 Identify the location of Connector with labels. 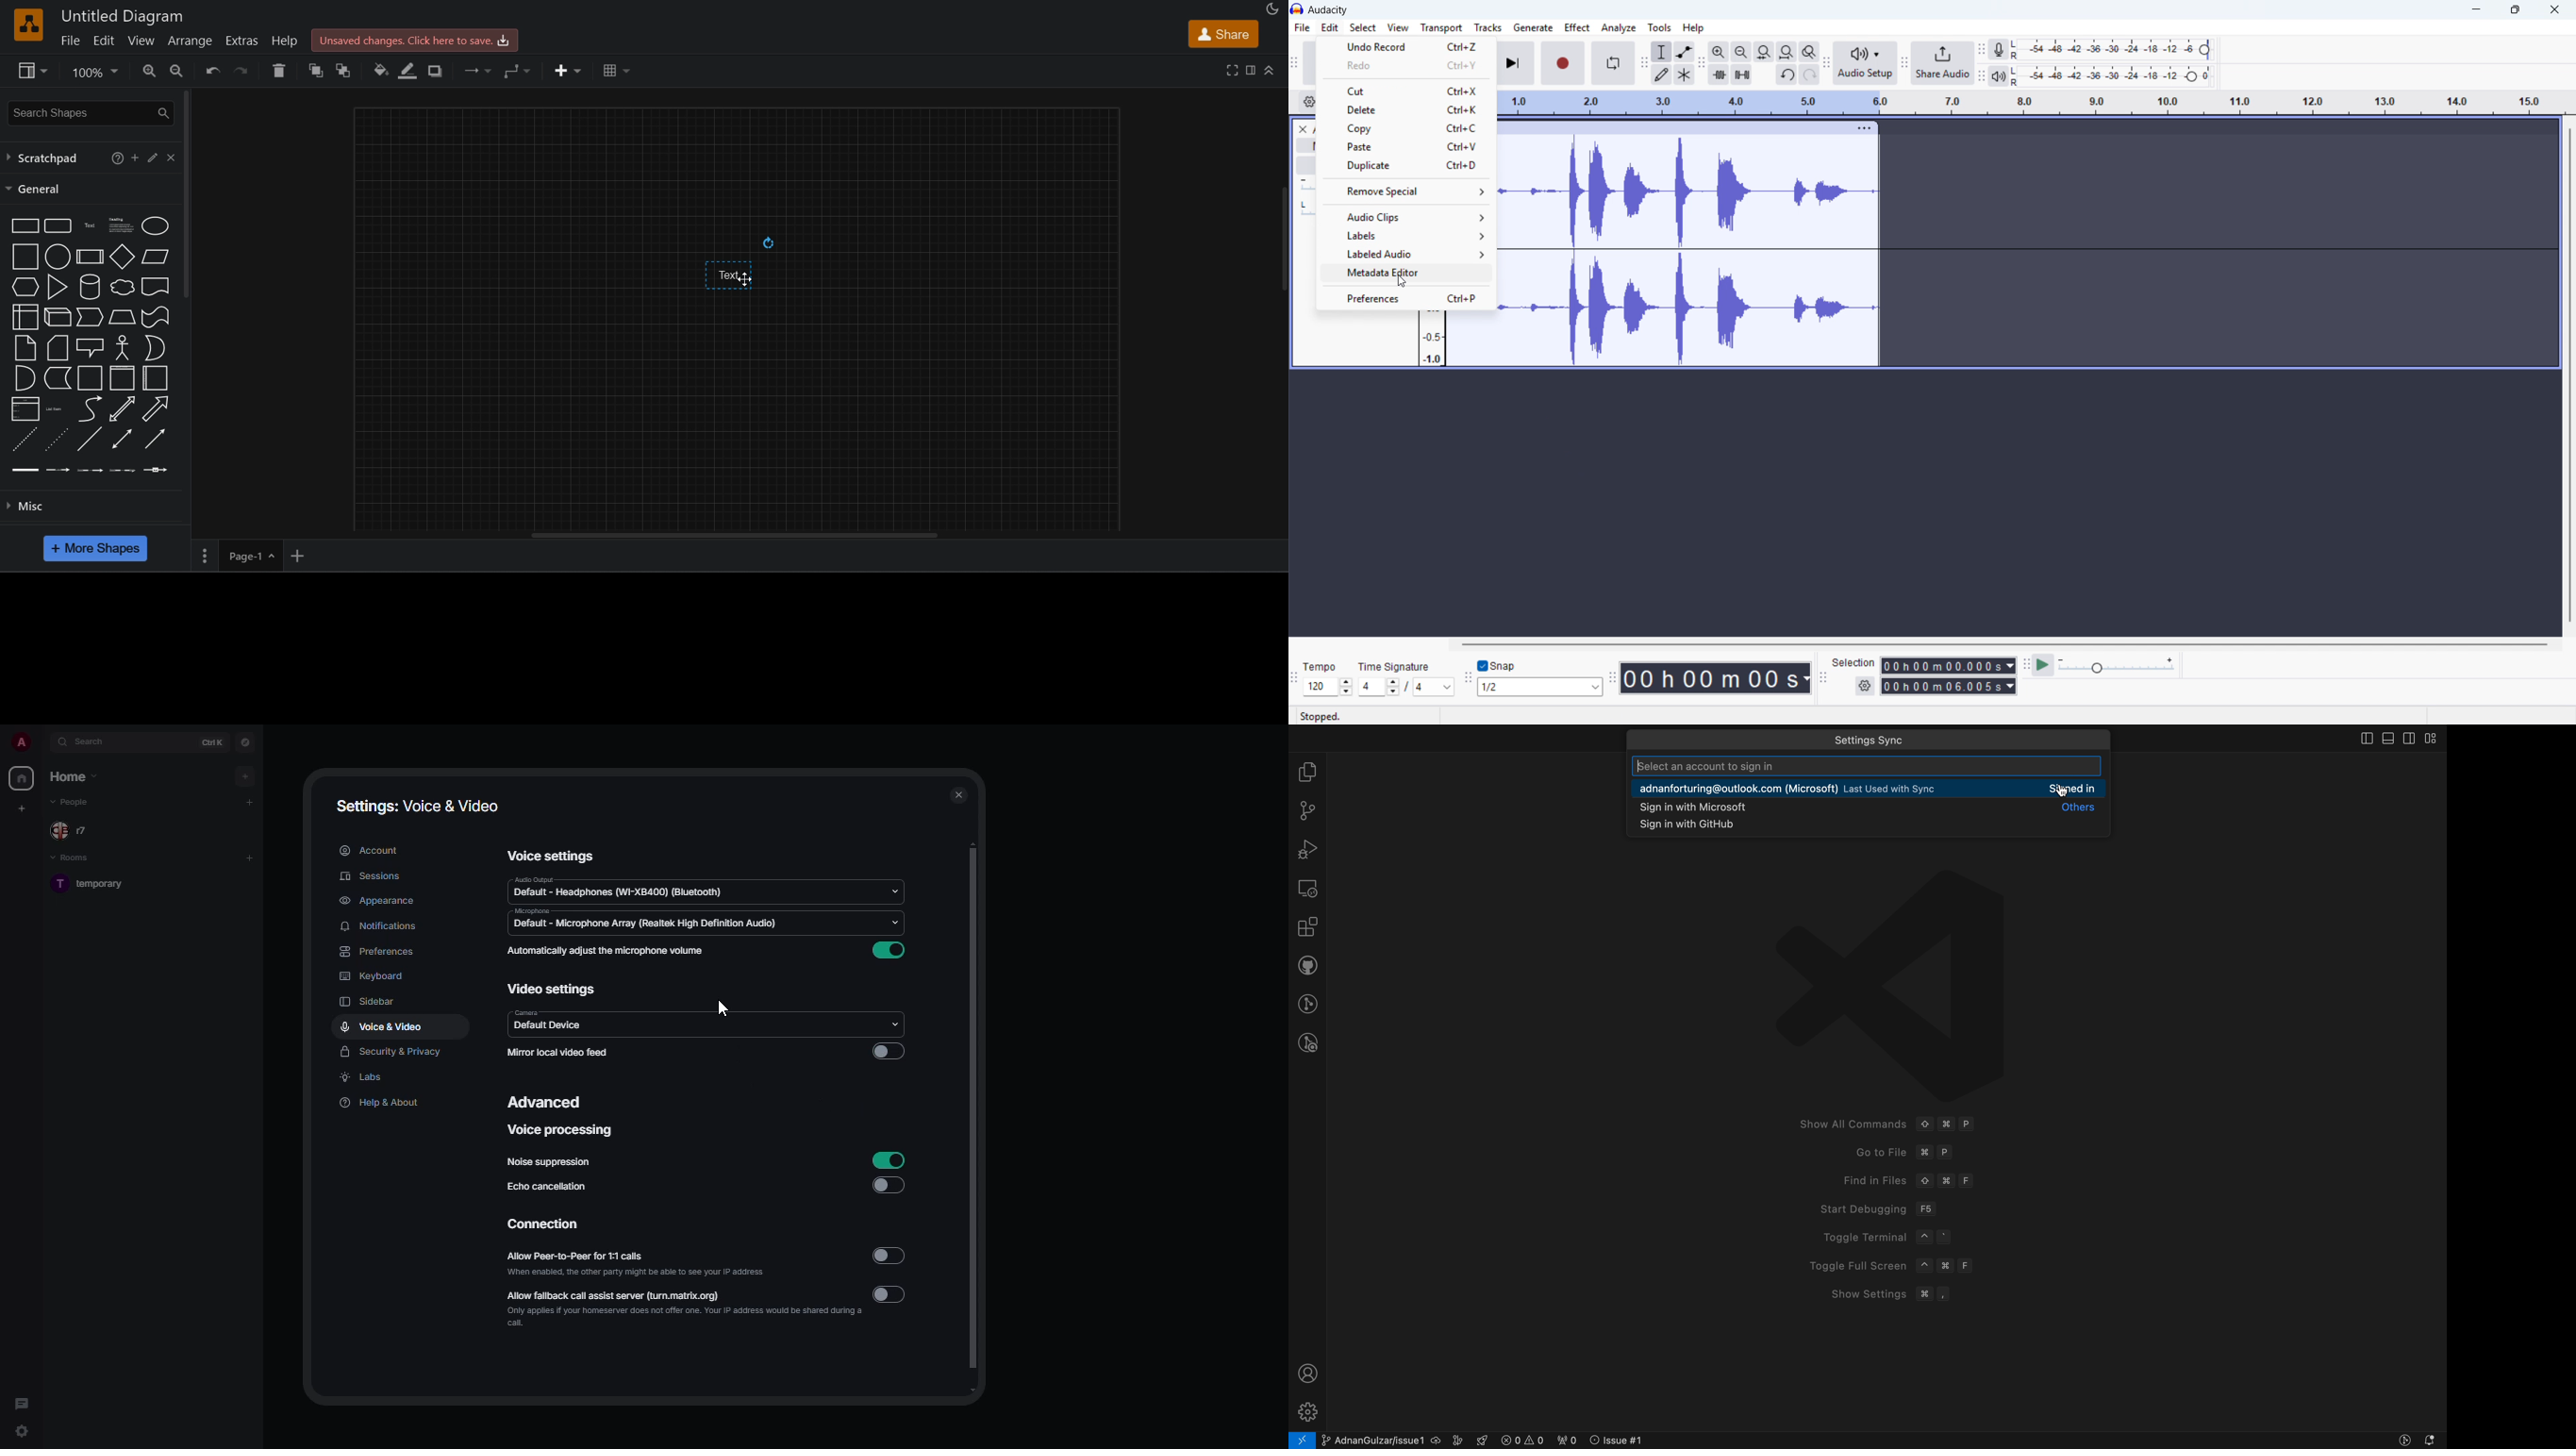
(58, 470).